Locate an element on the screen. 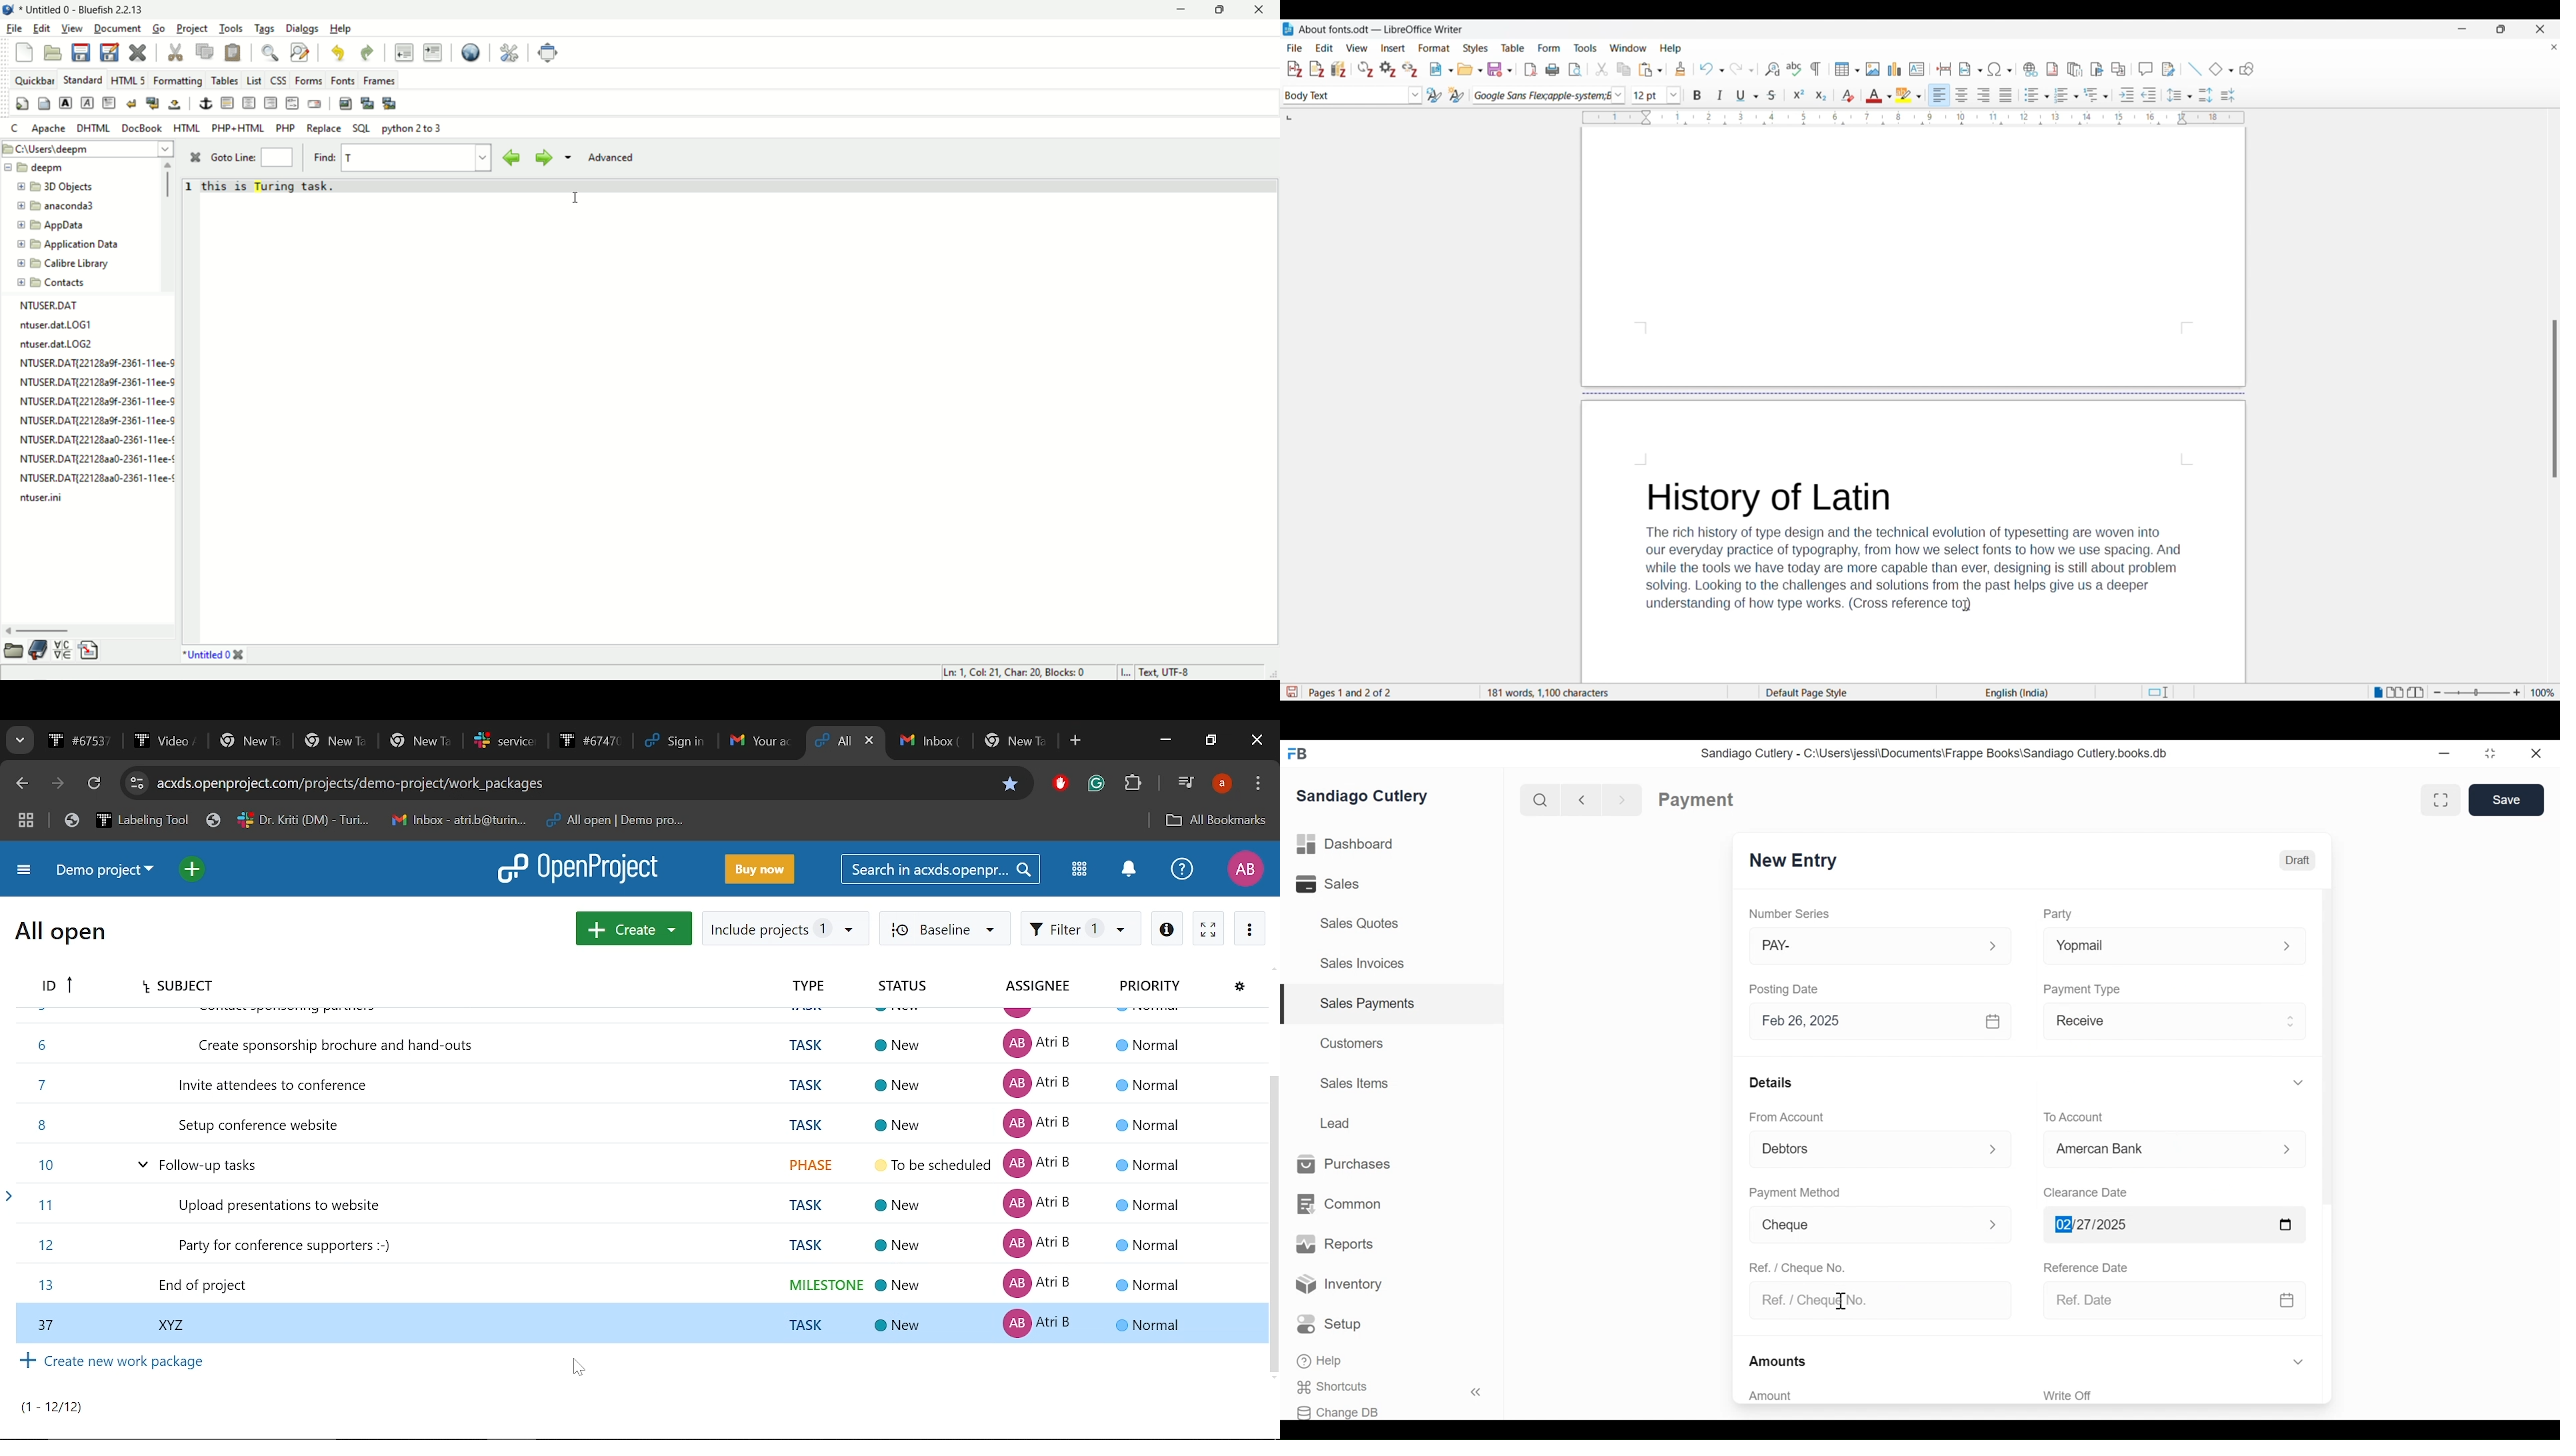  close is located at coordinates (198, 158).